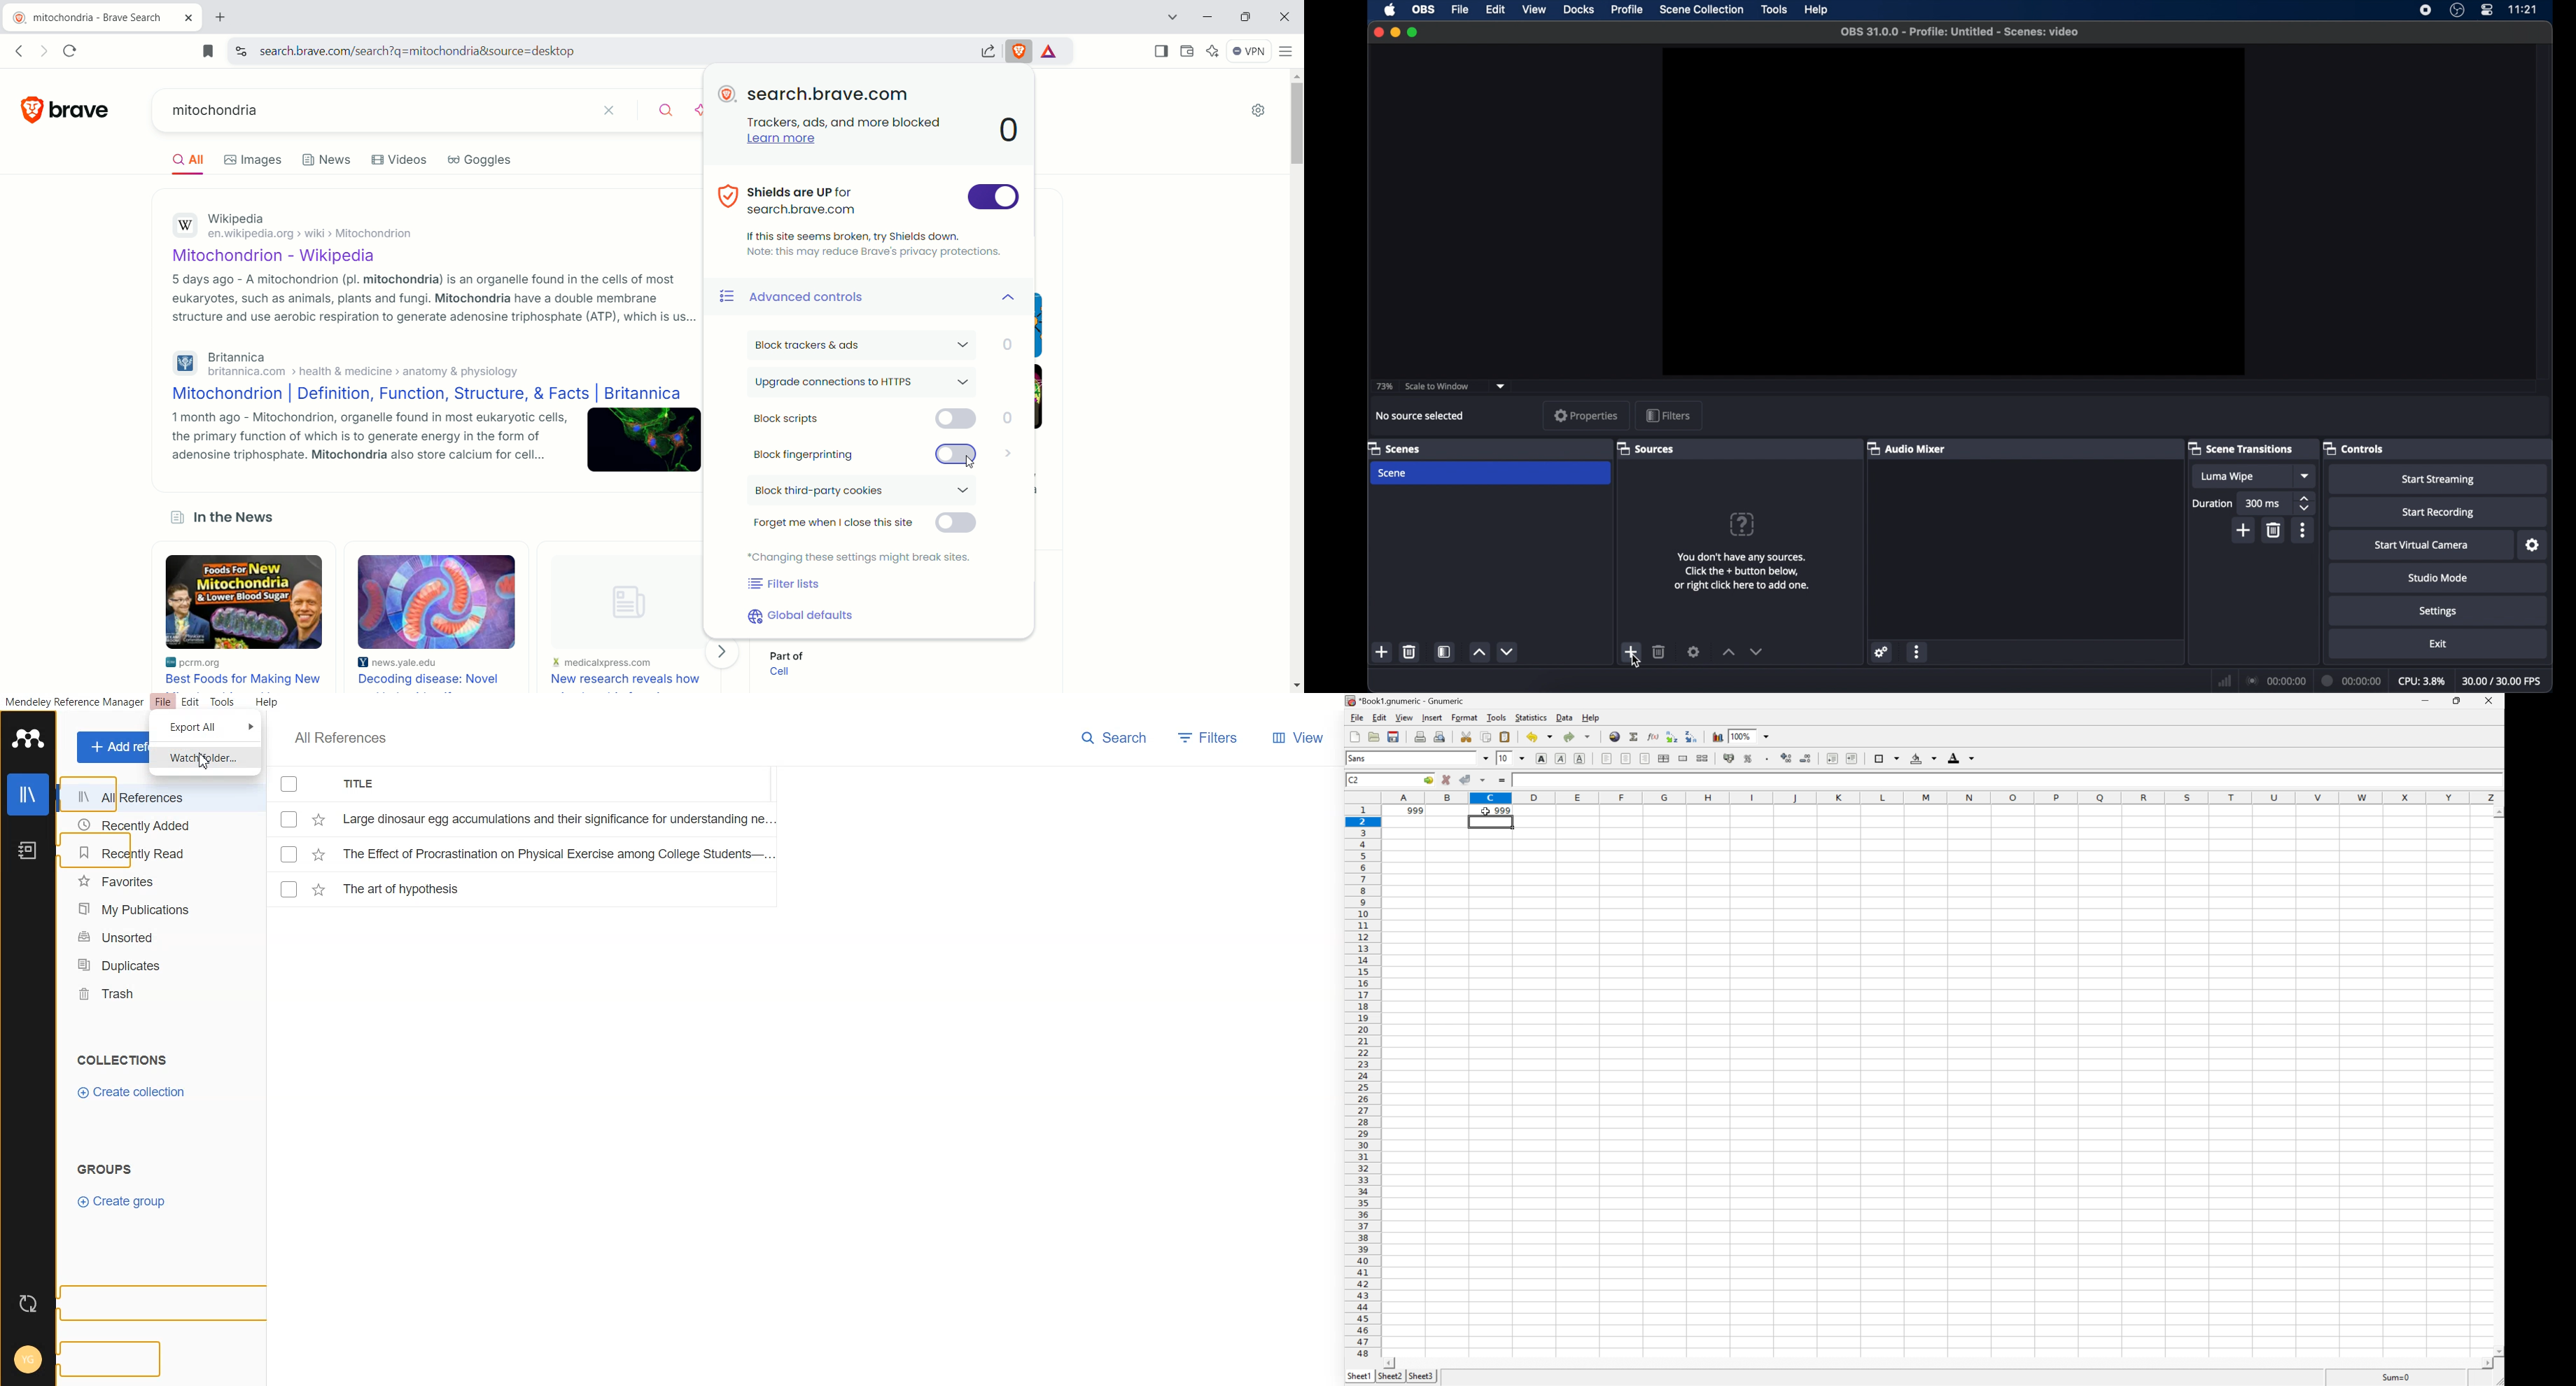 This screenshot has width=2576, height=1400. Describe the element at coordinates (1487, 735) in the screenshot. I see `copy` at that location.